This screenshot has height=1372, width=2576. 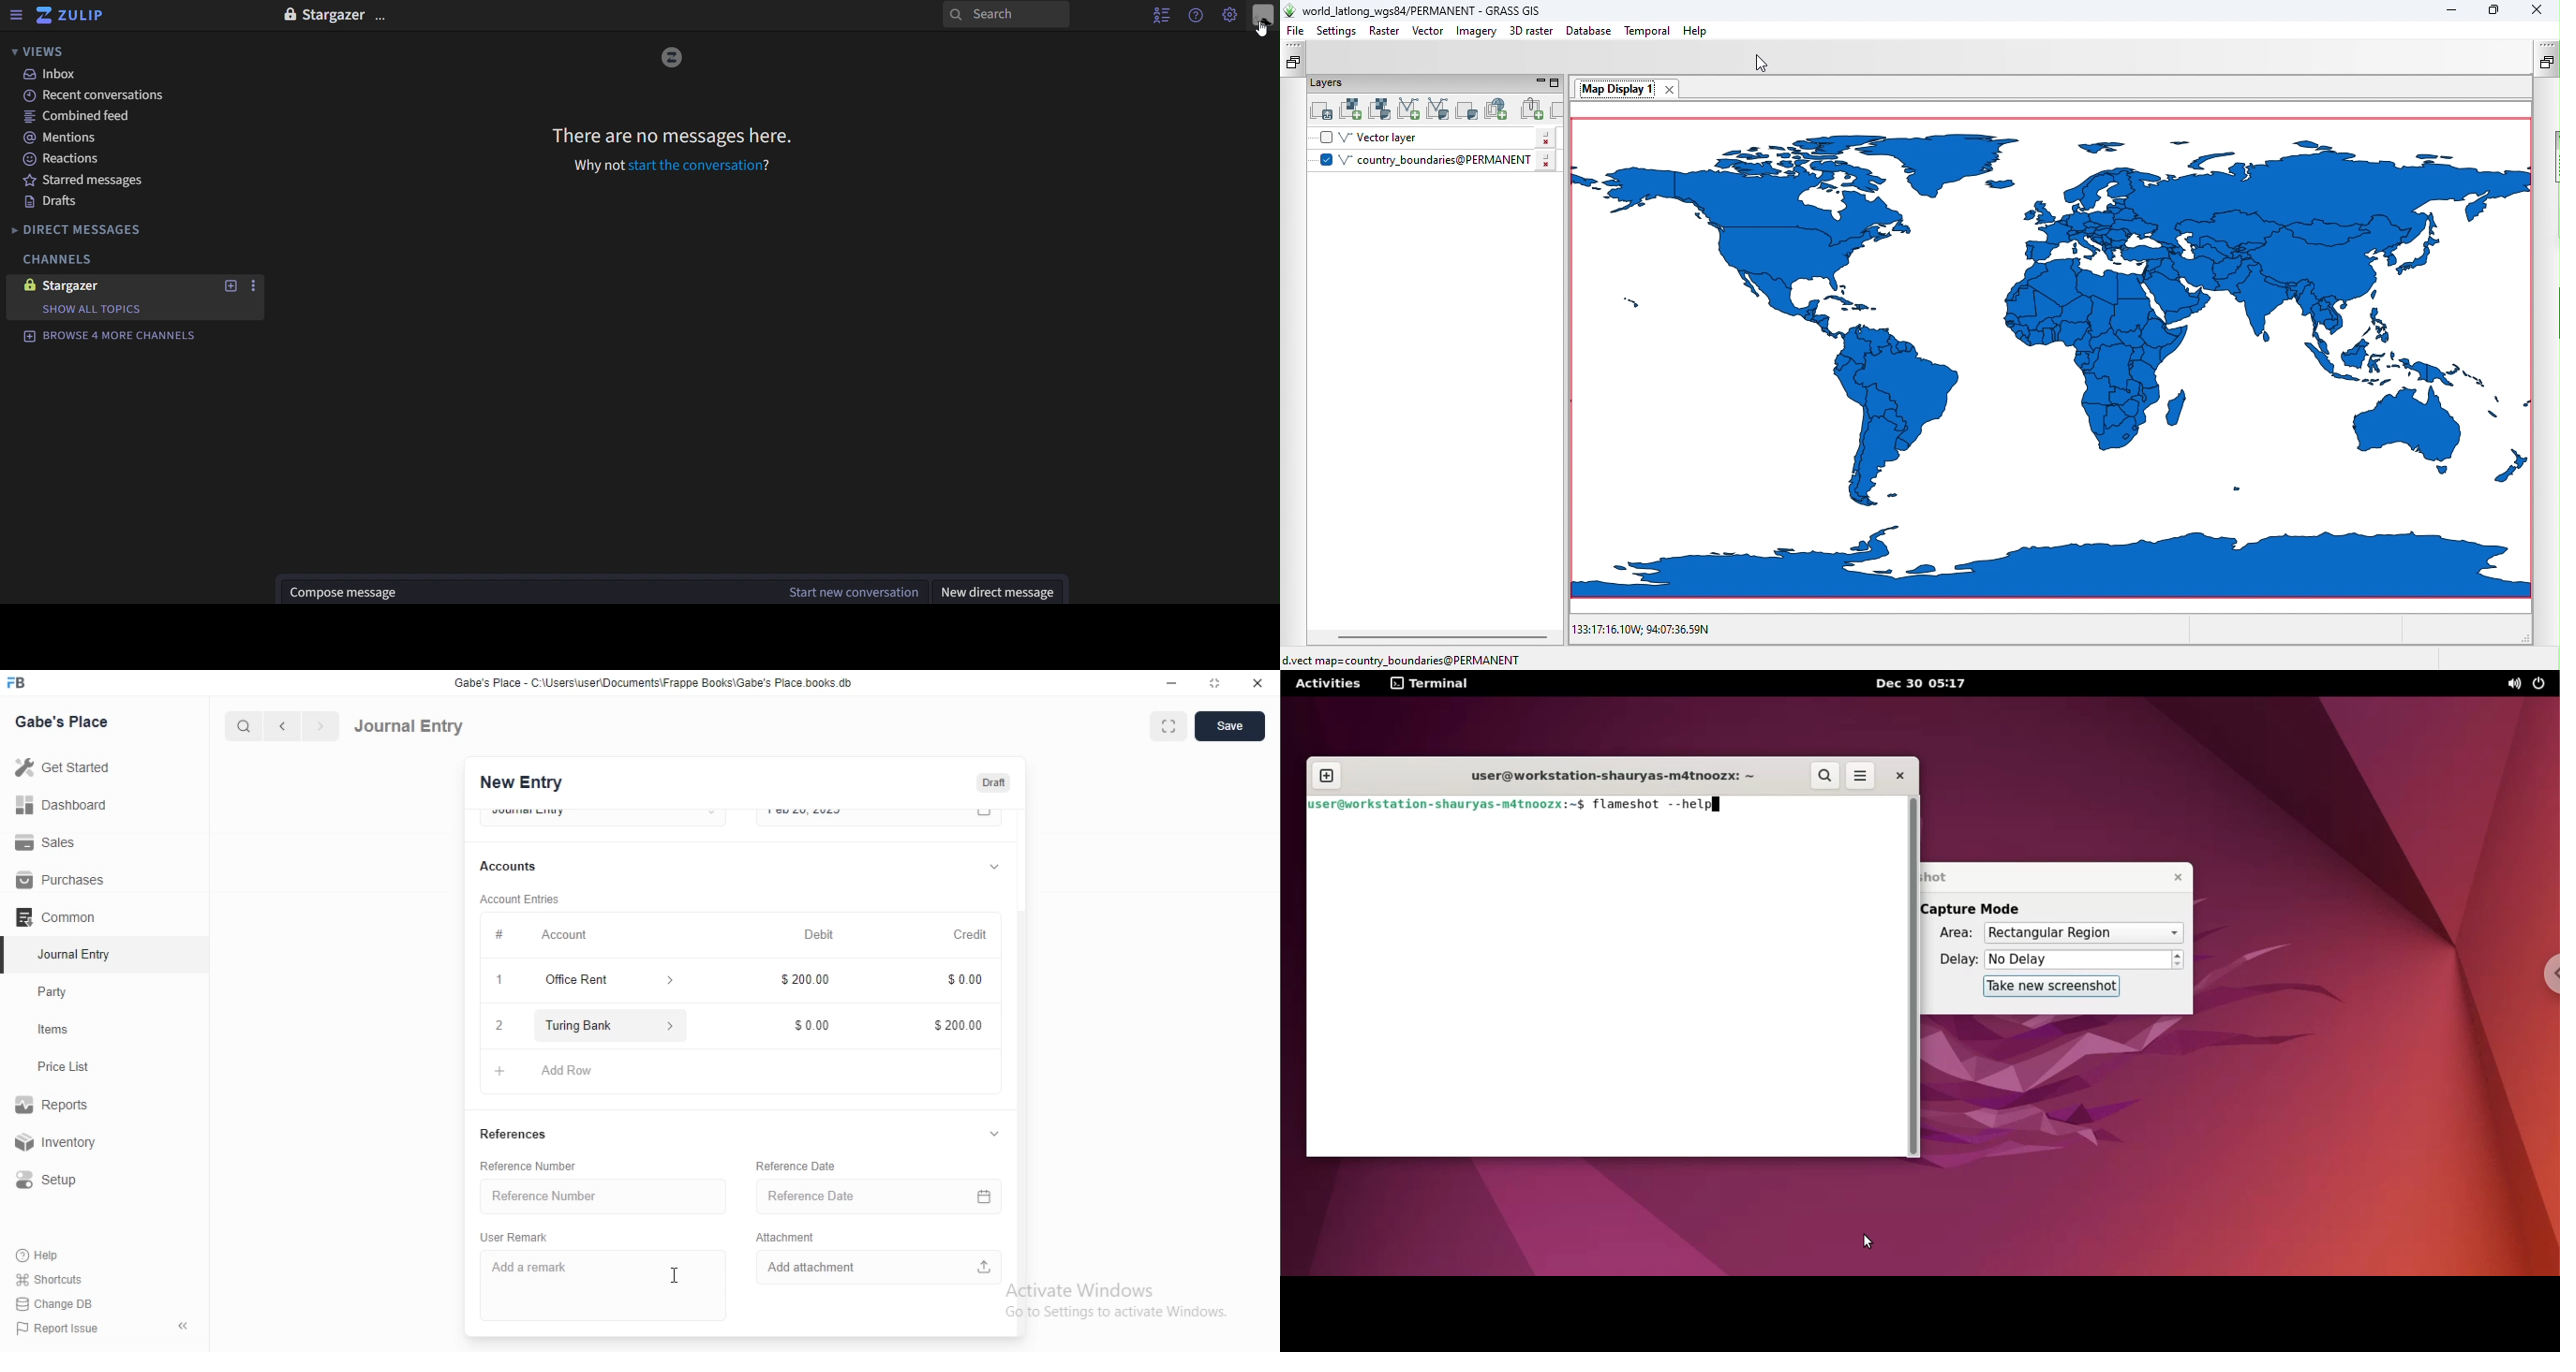 I want to click on Accounts, so click(x=511, y=866).